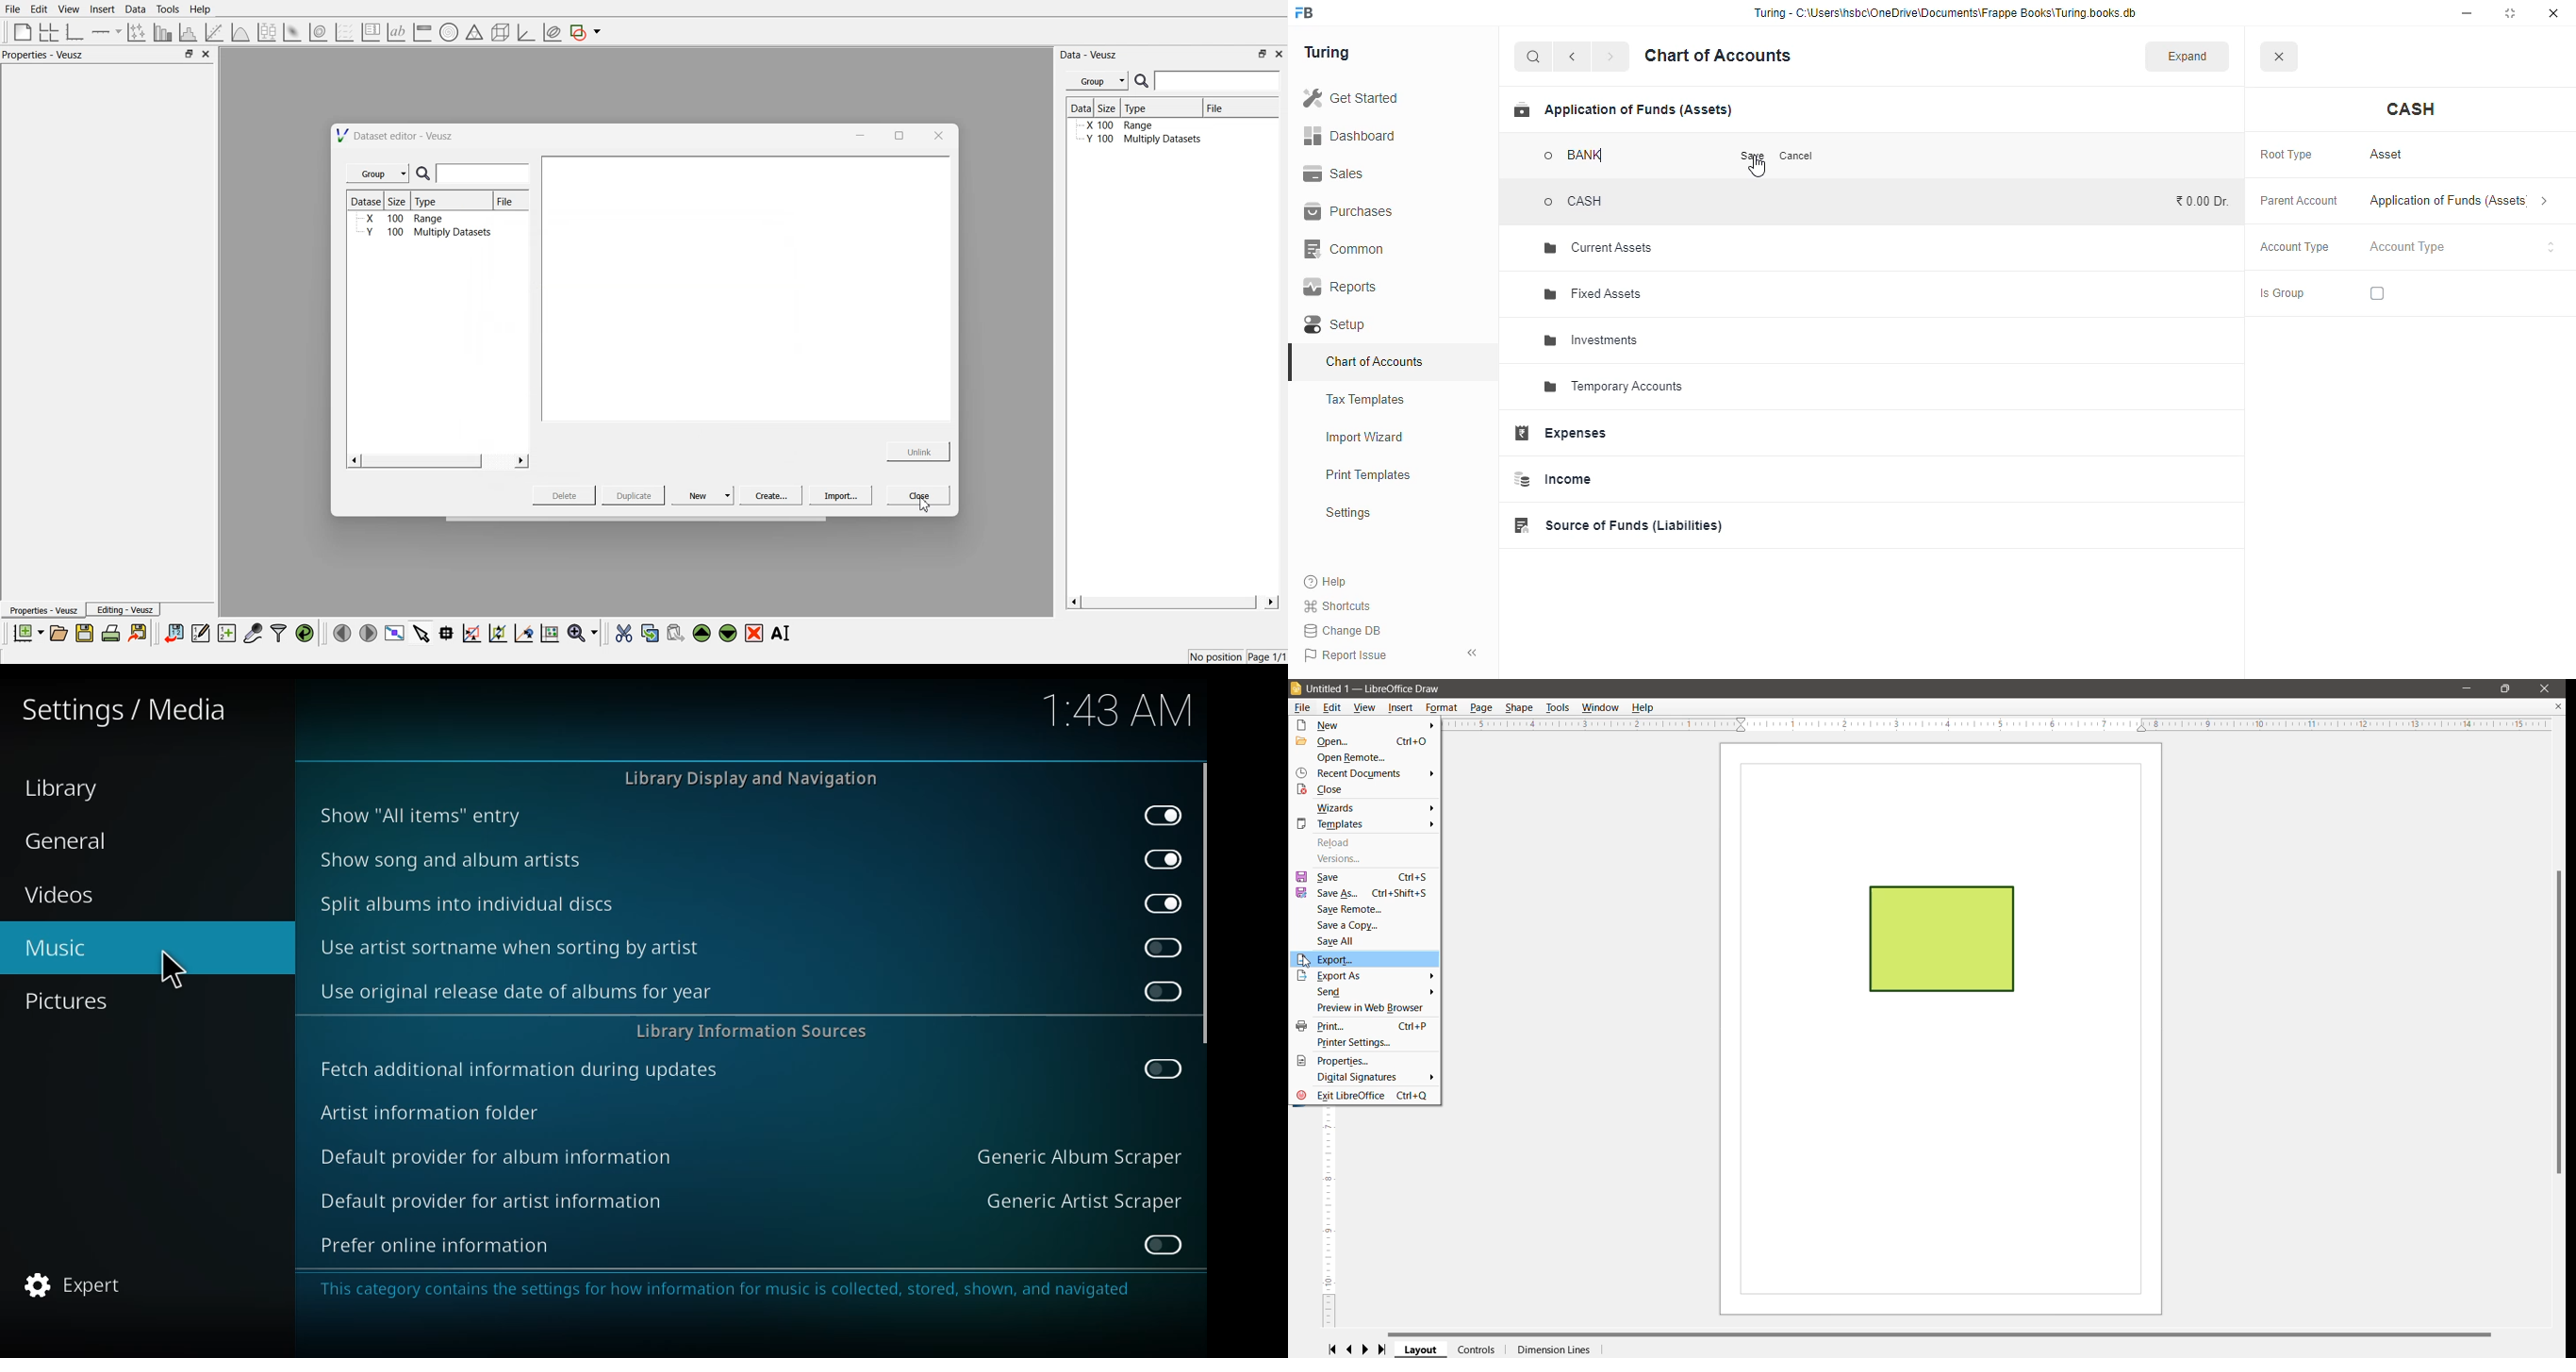  What do you see at coordinates (1162, 992) in the screenshot?
I see `enable` at bounding box center [1162, 992].